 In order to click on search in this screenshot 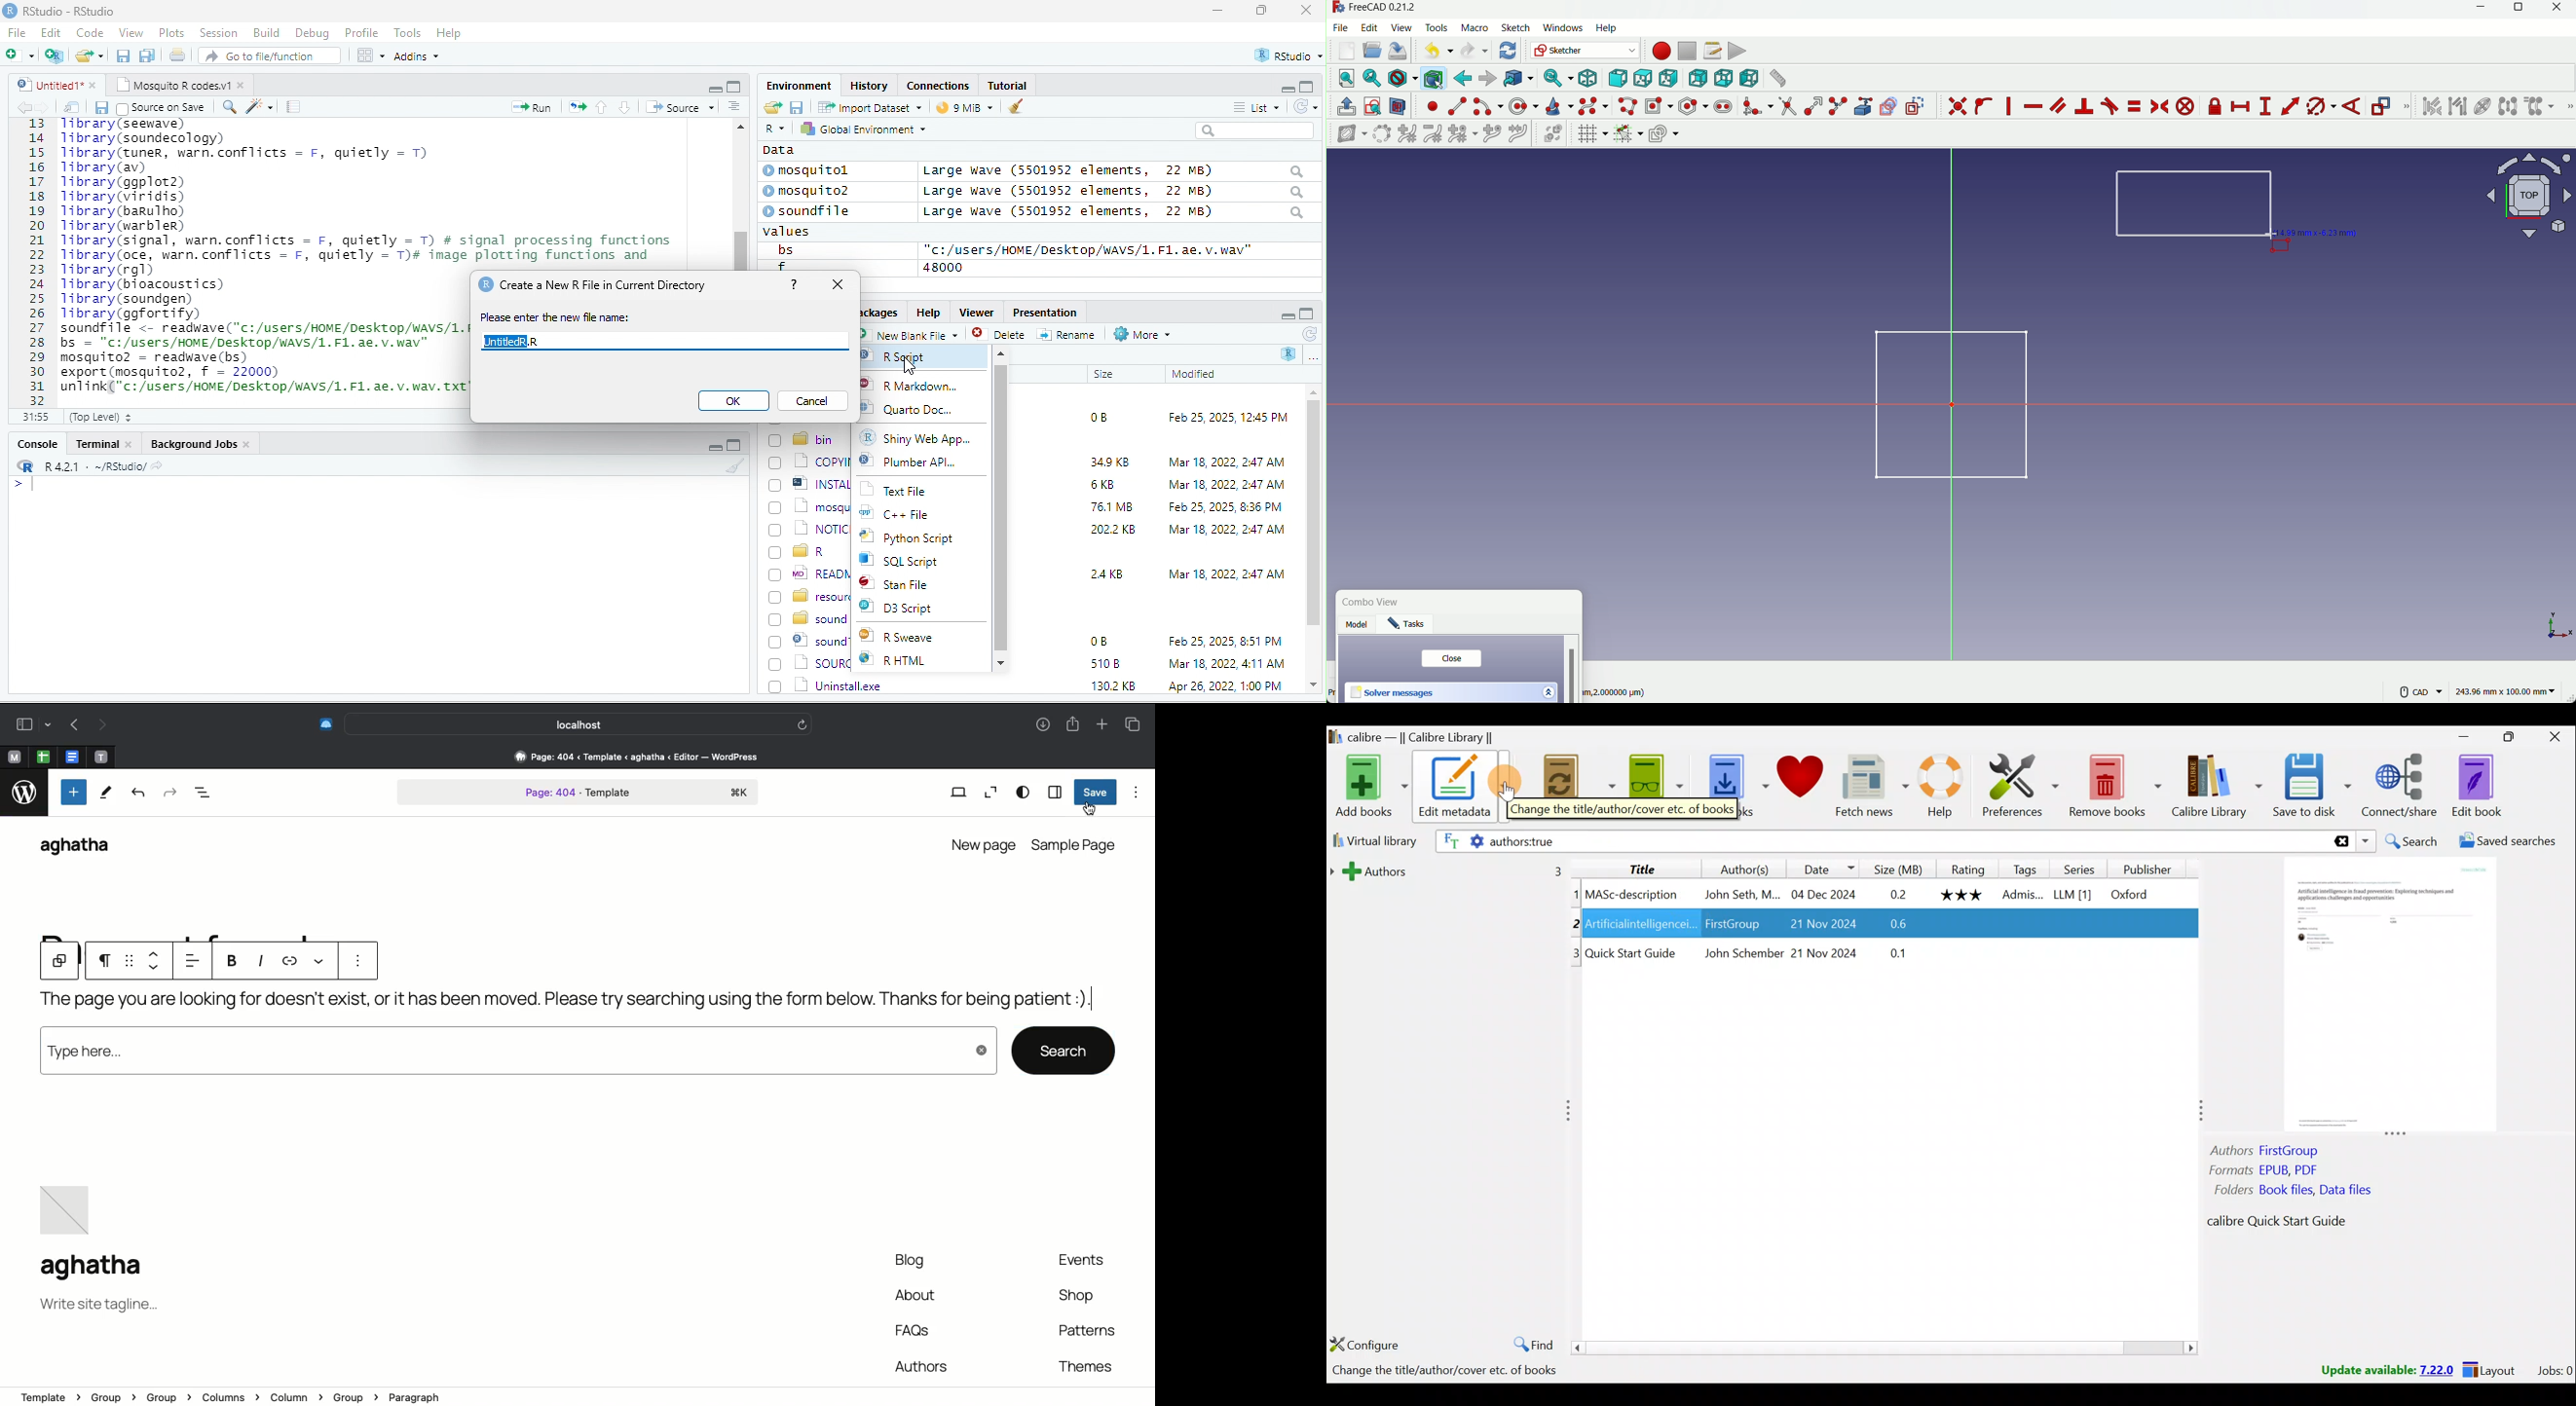, I will do `click(229, 105)`.